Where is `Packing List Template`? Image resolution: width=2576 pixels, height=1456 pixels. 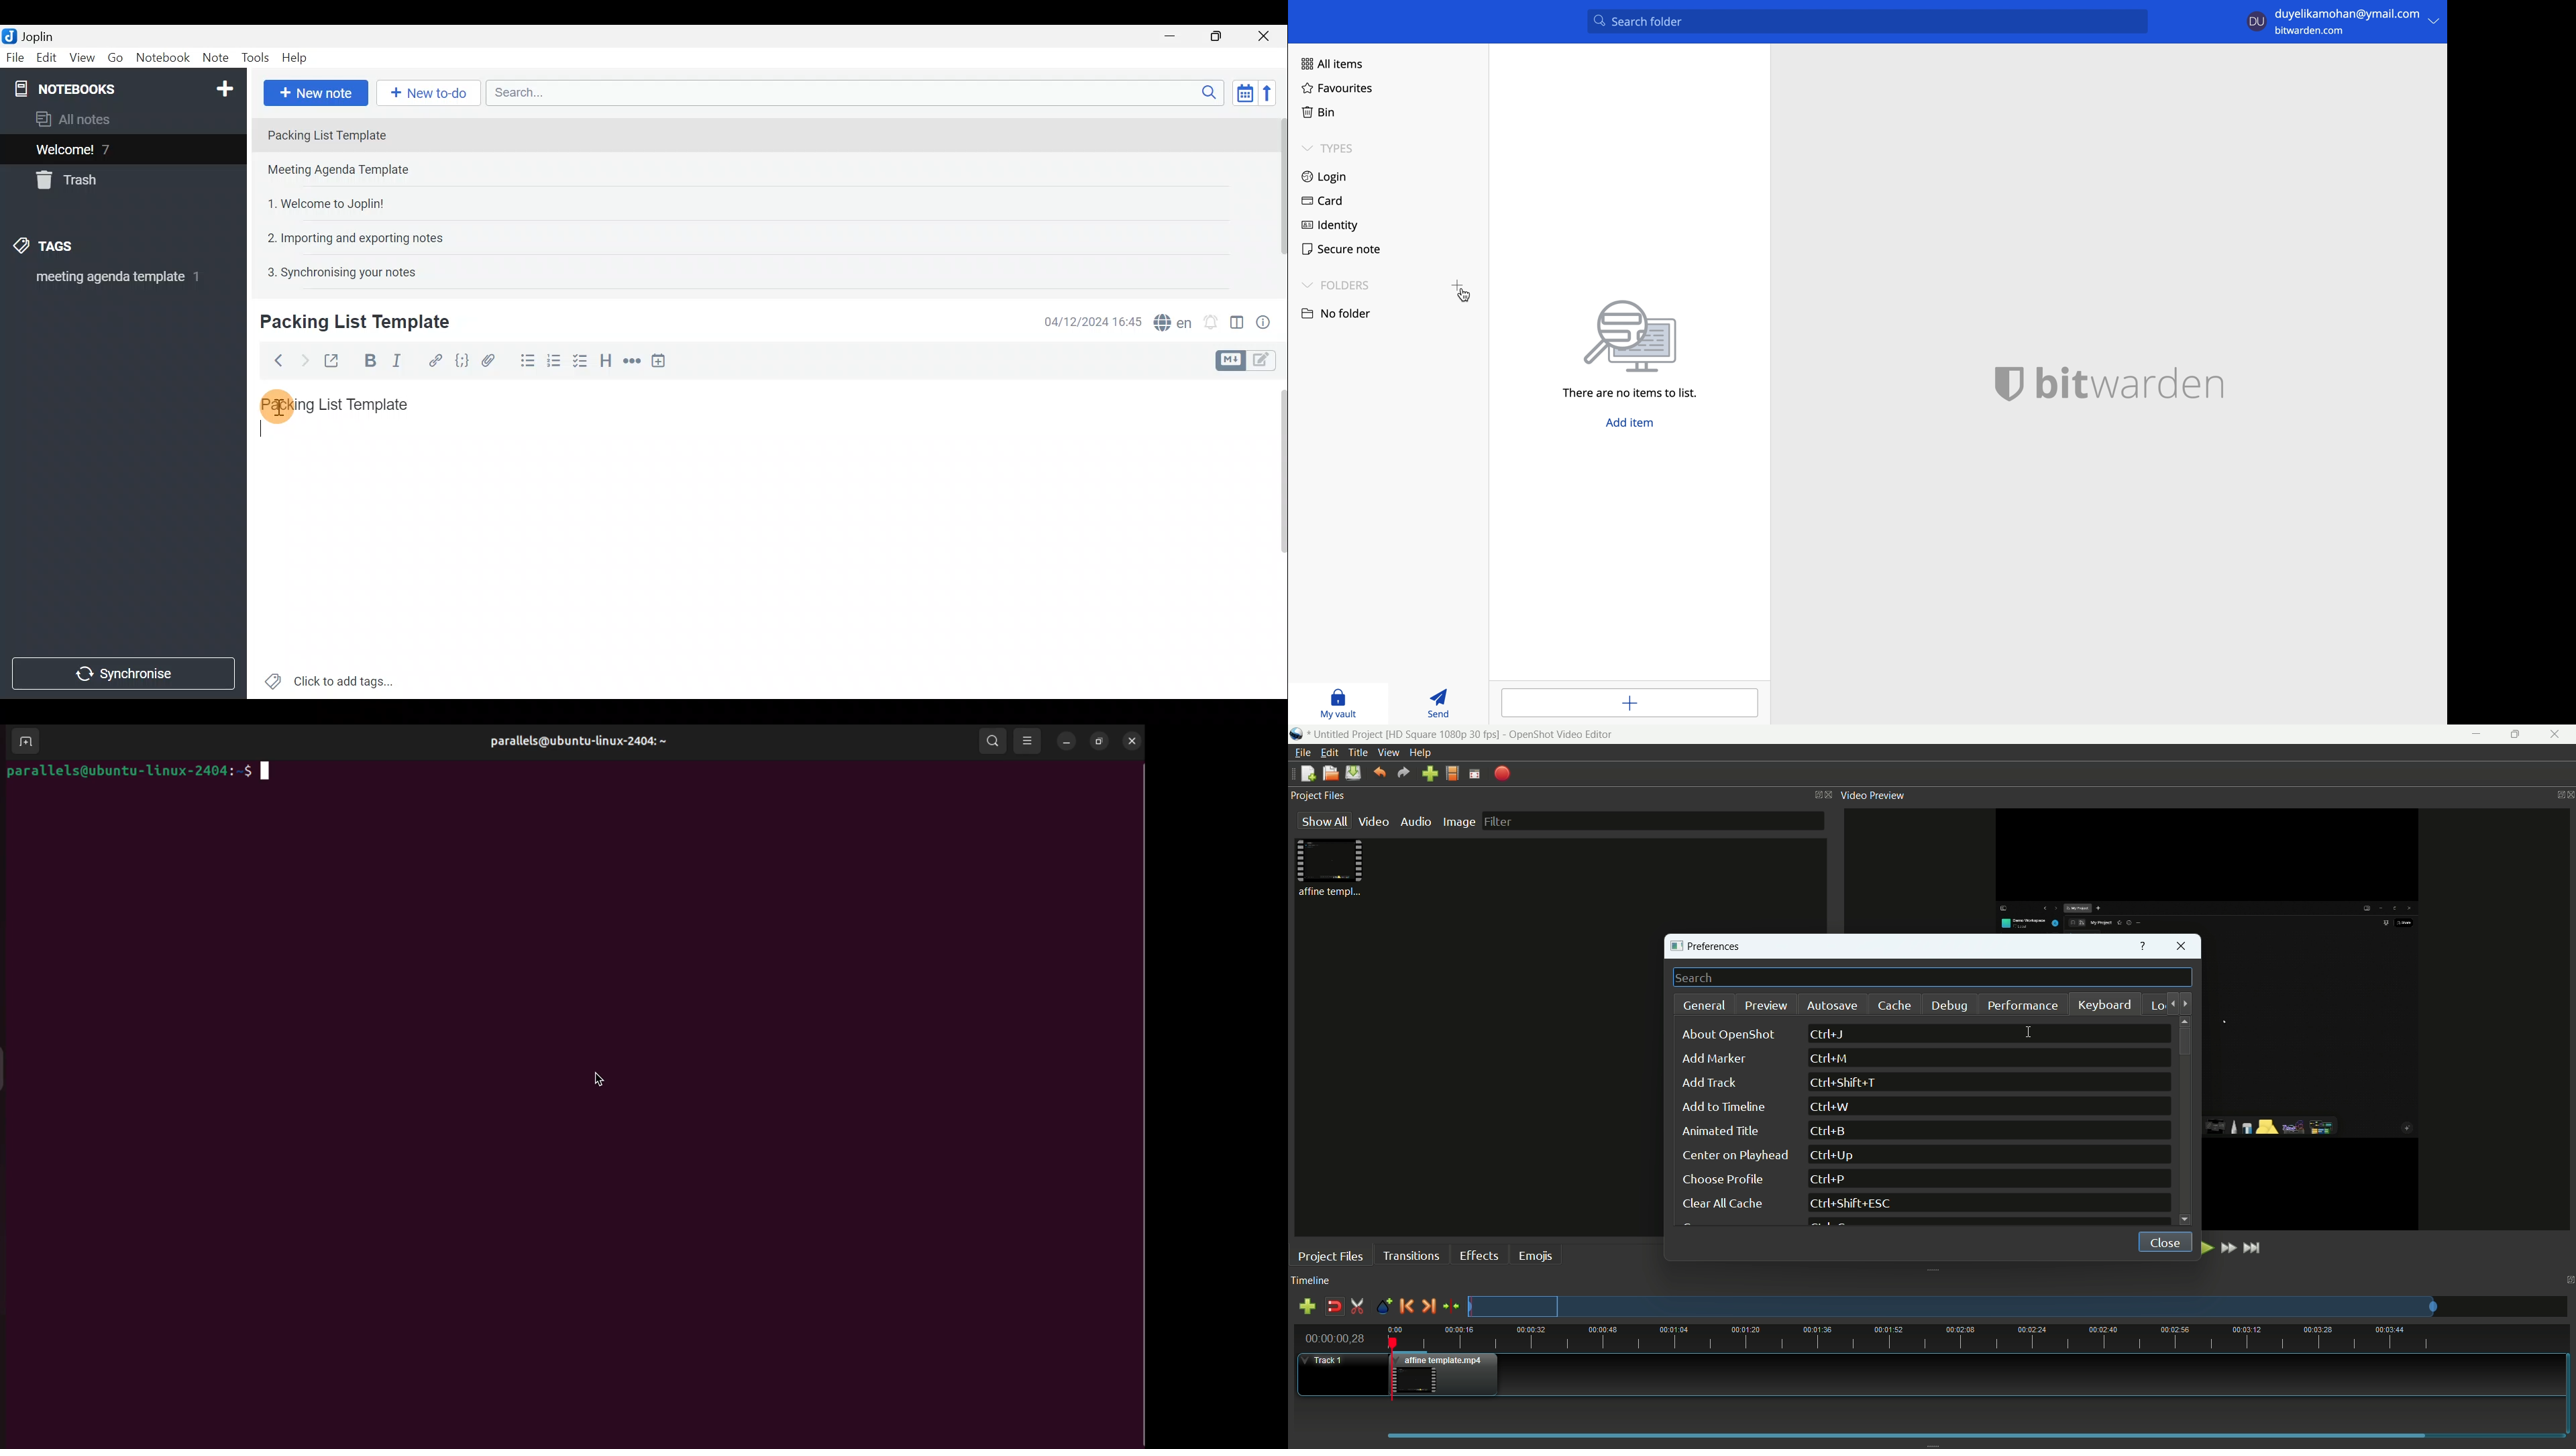
Packing List Template is located at coordinates (336, 404).